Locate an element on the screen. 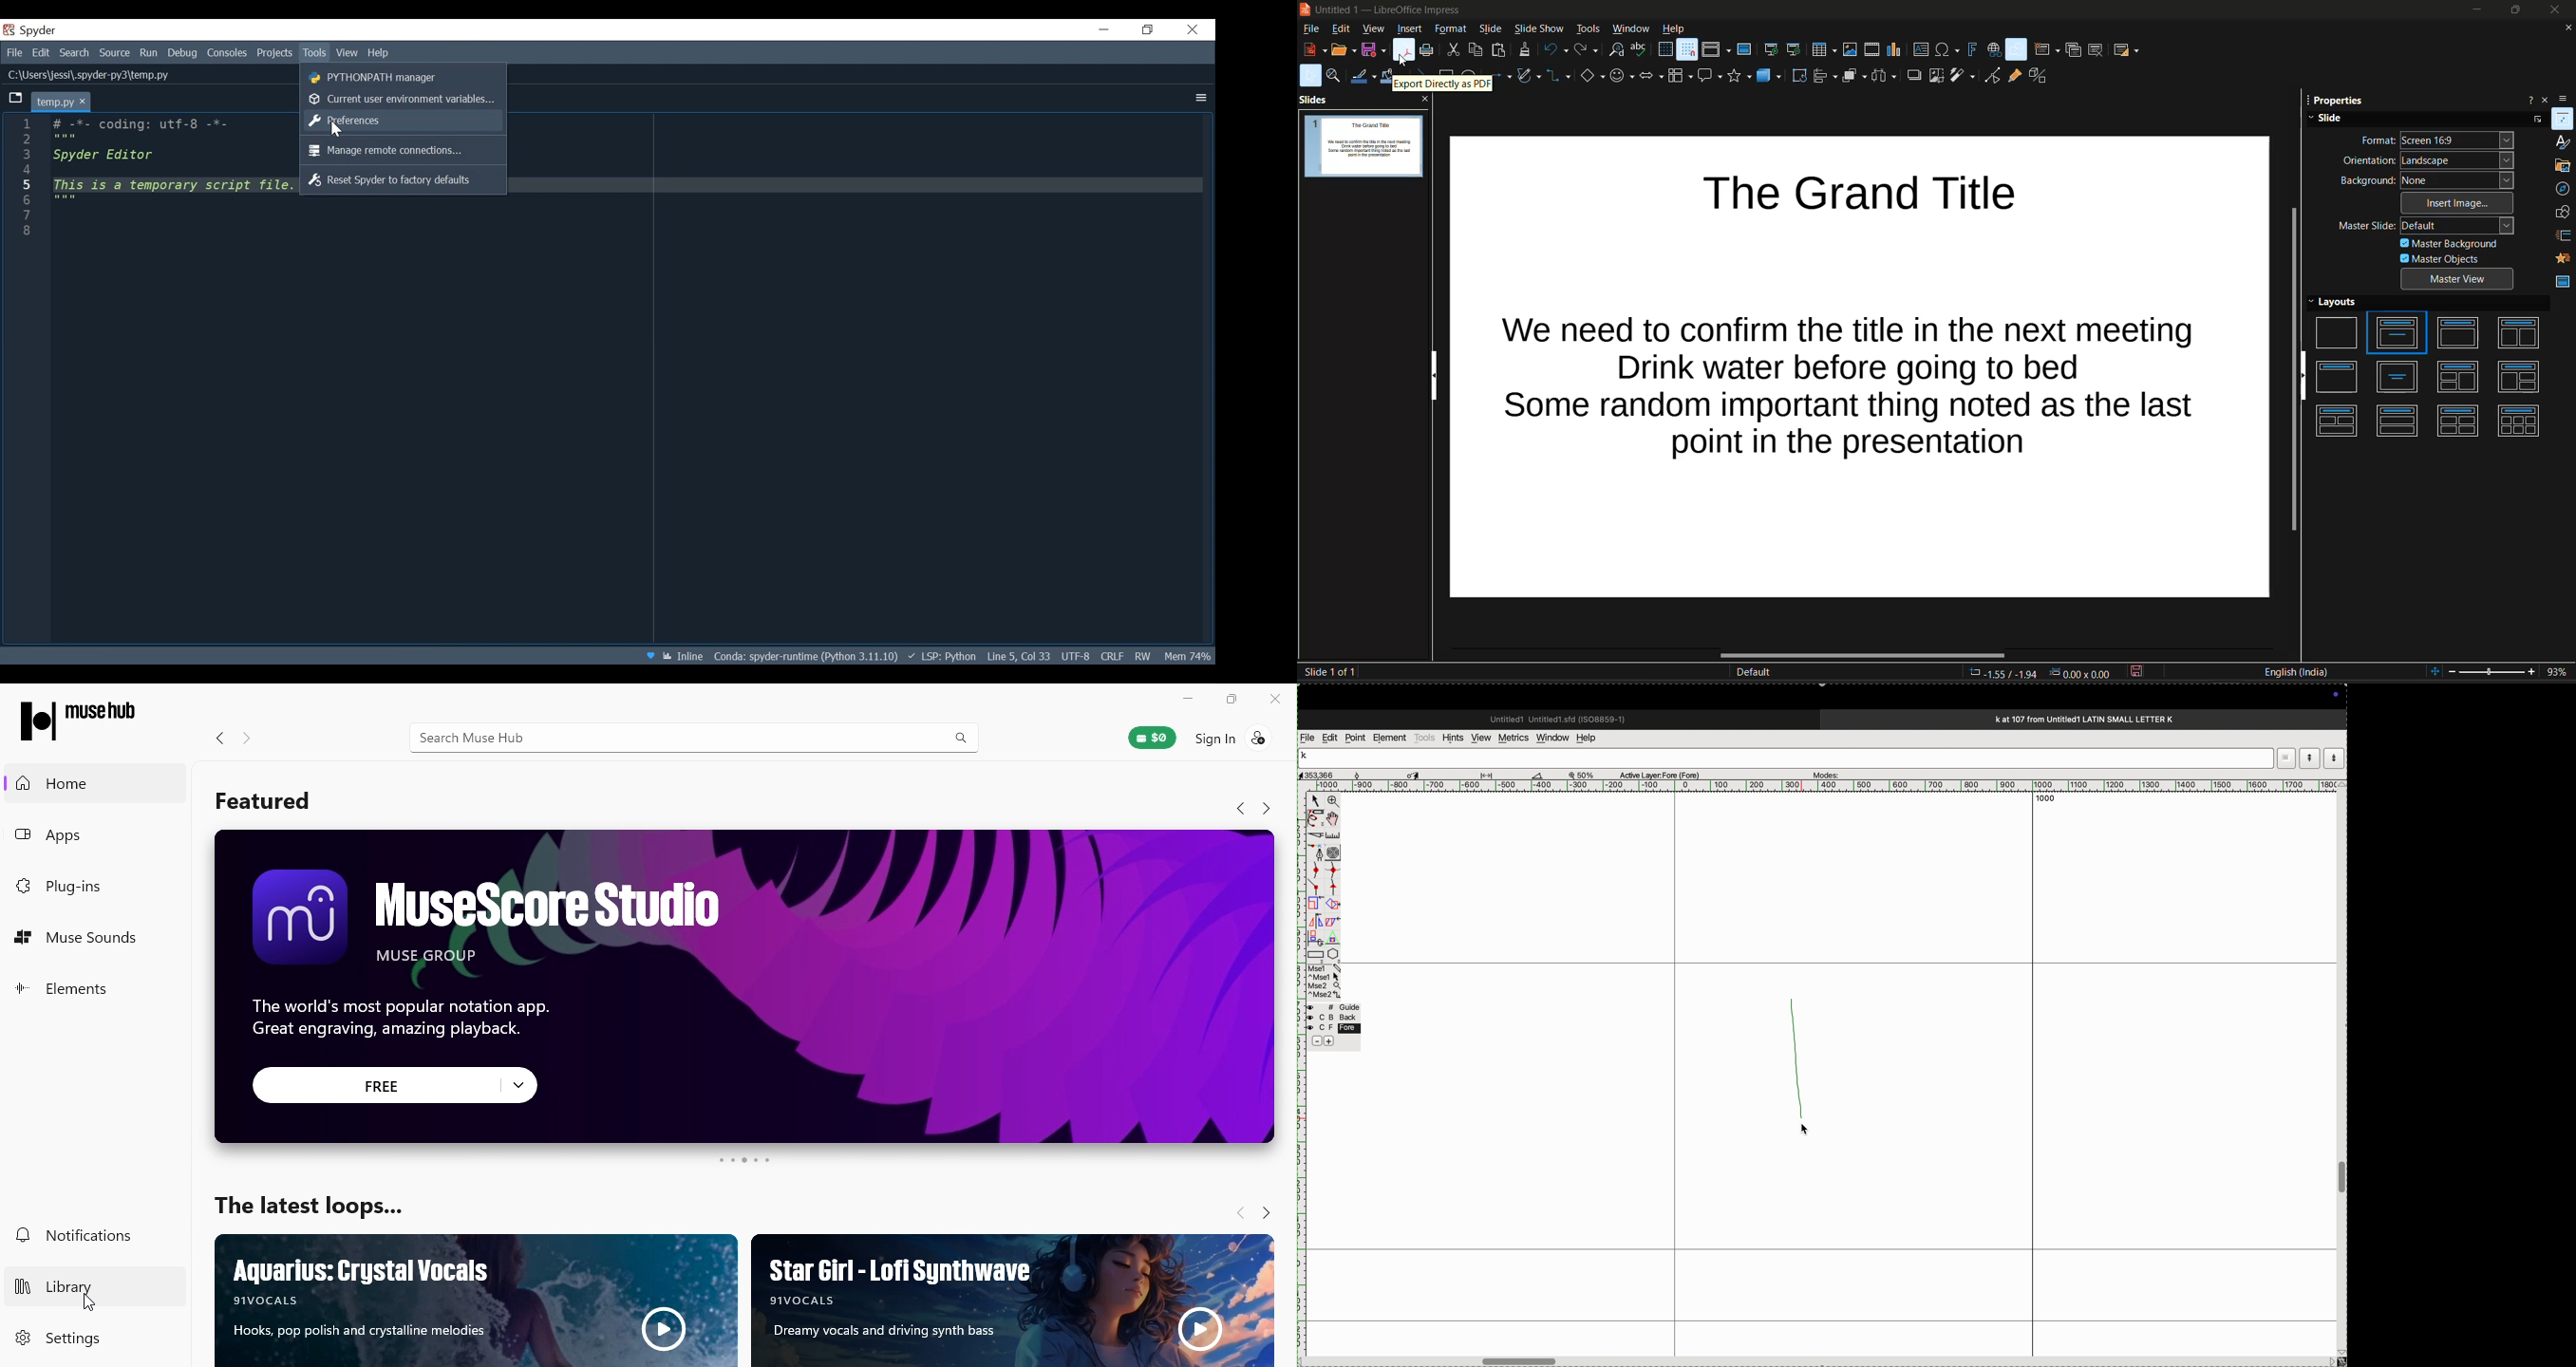 This screenshot has height=1372, width=2576. side 1 of 1 is located at coordinates (1332, 672).